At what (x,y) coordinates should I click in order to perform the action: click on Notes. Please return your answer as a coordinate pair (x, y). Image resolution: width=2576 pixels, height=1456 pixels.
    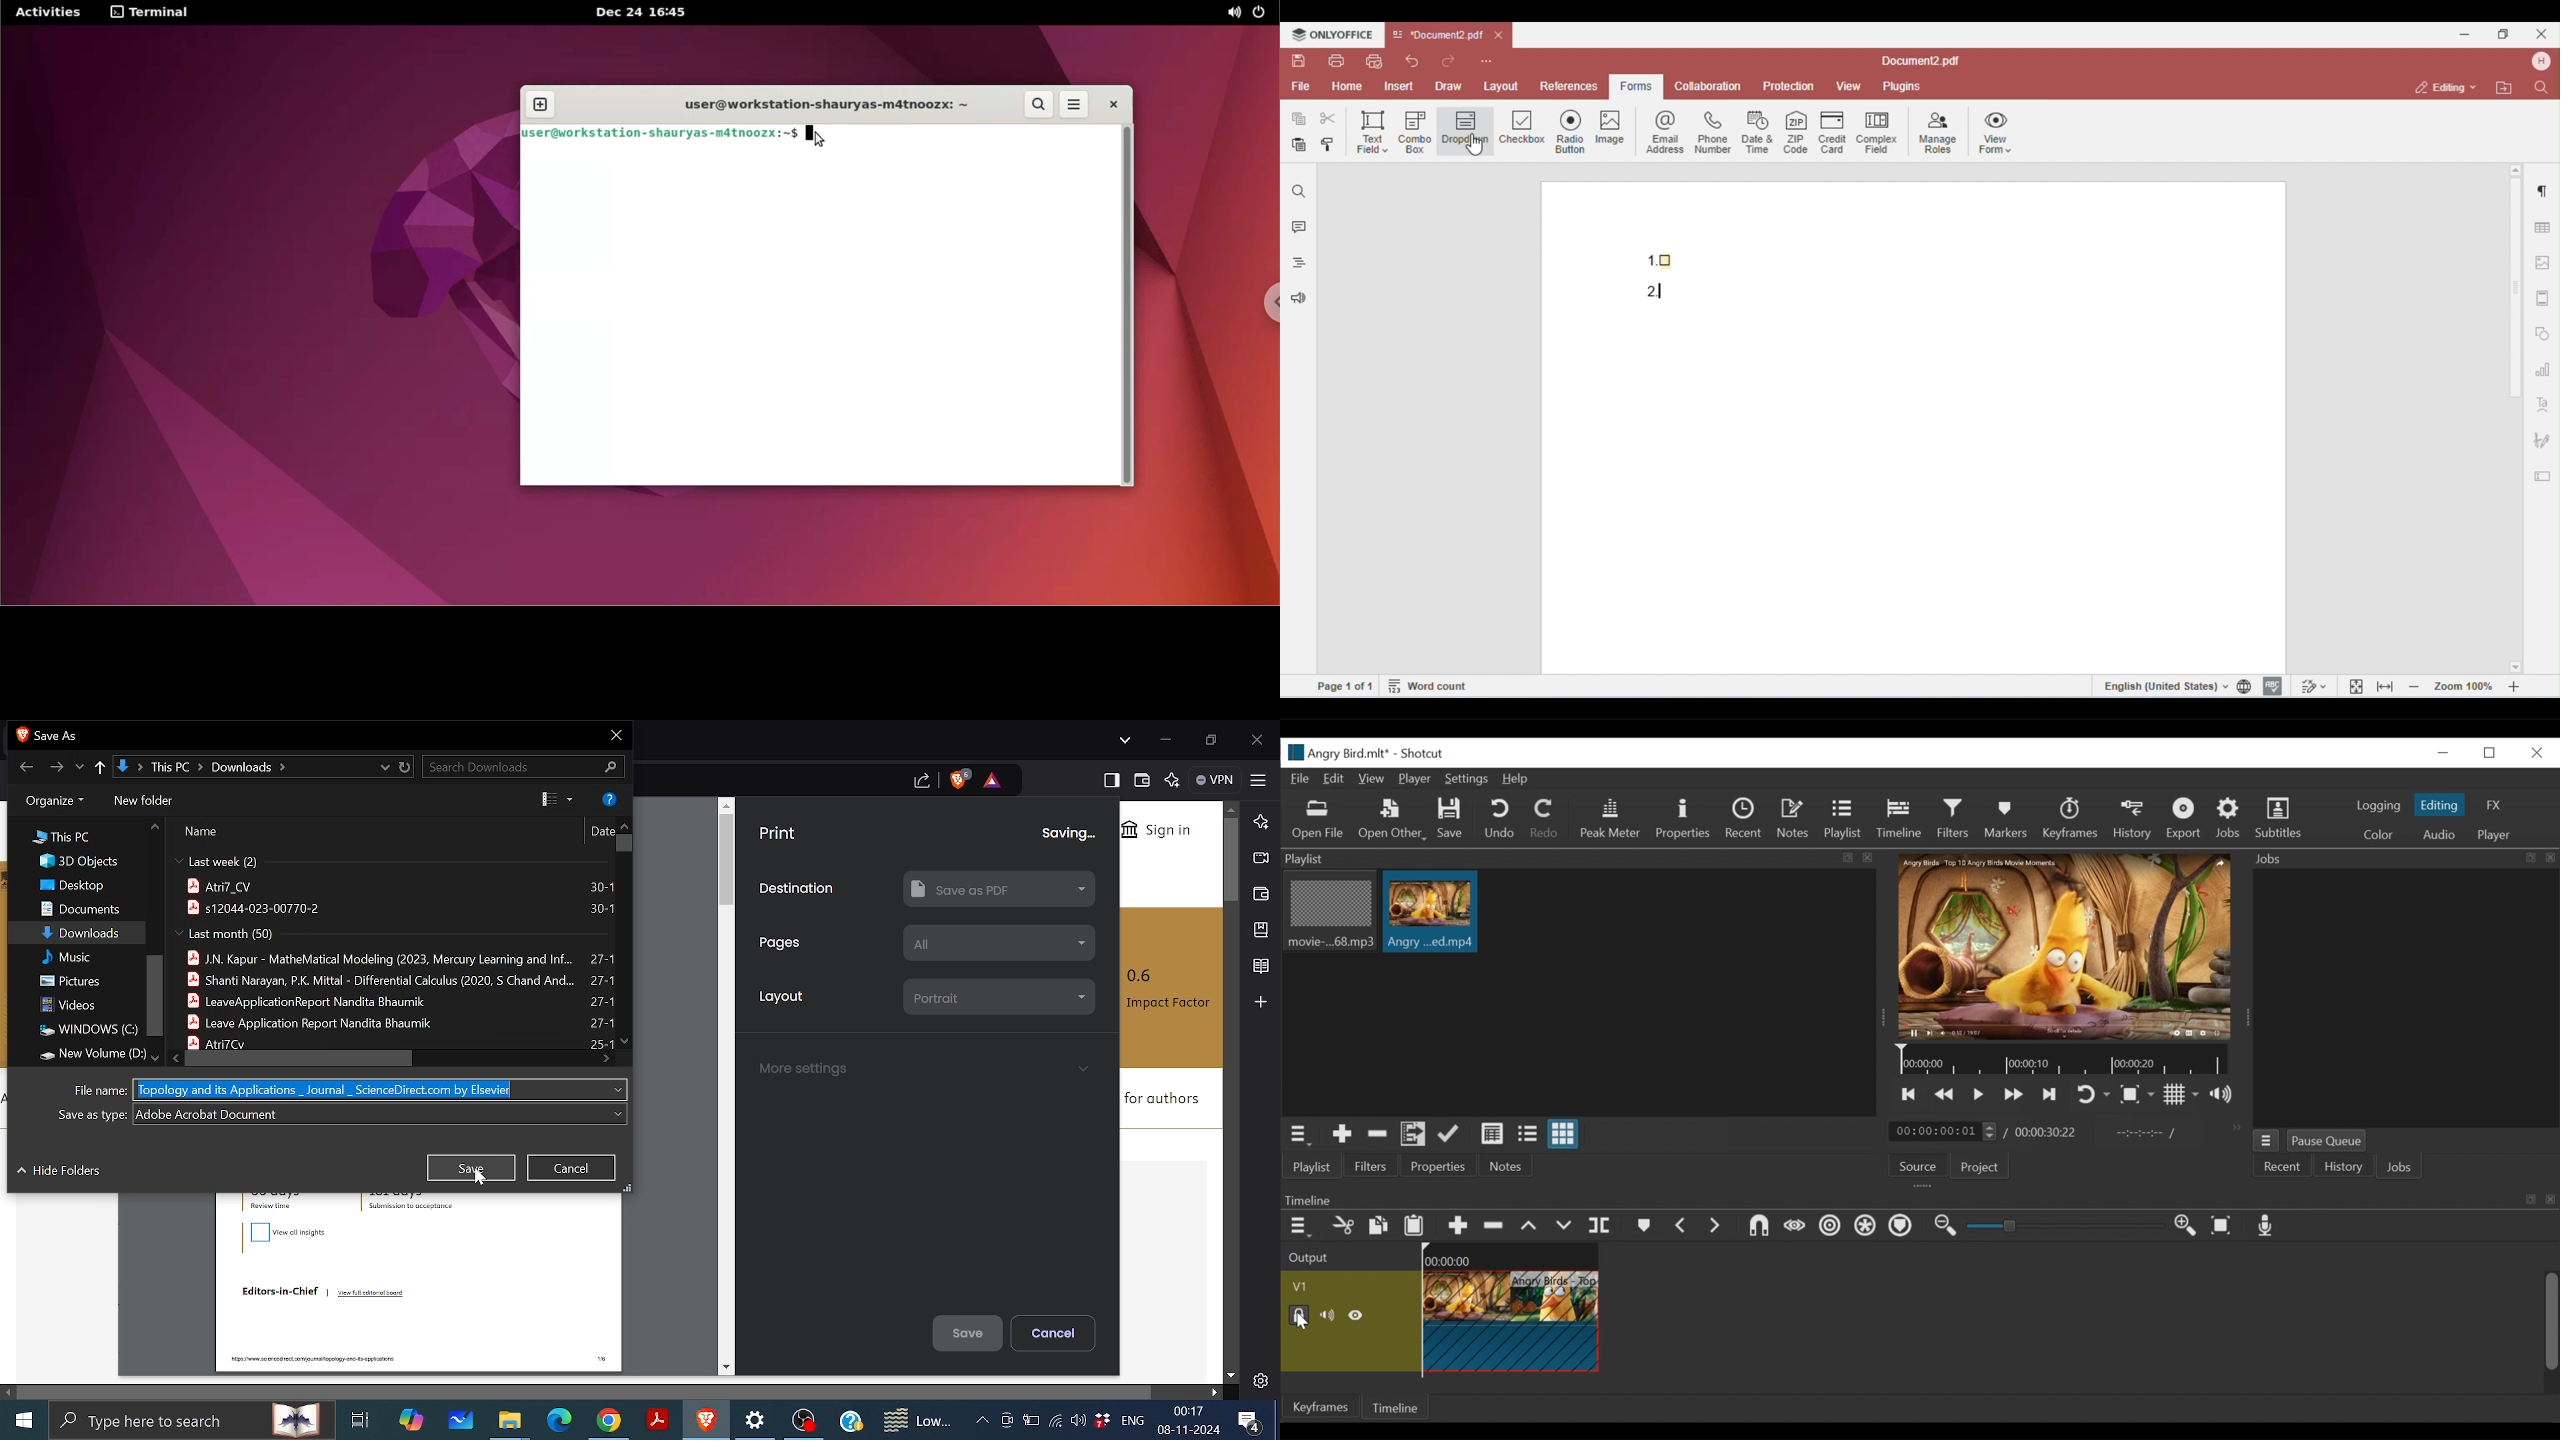
    Looking at the image, I should click on (1503, 1166).